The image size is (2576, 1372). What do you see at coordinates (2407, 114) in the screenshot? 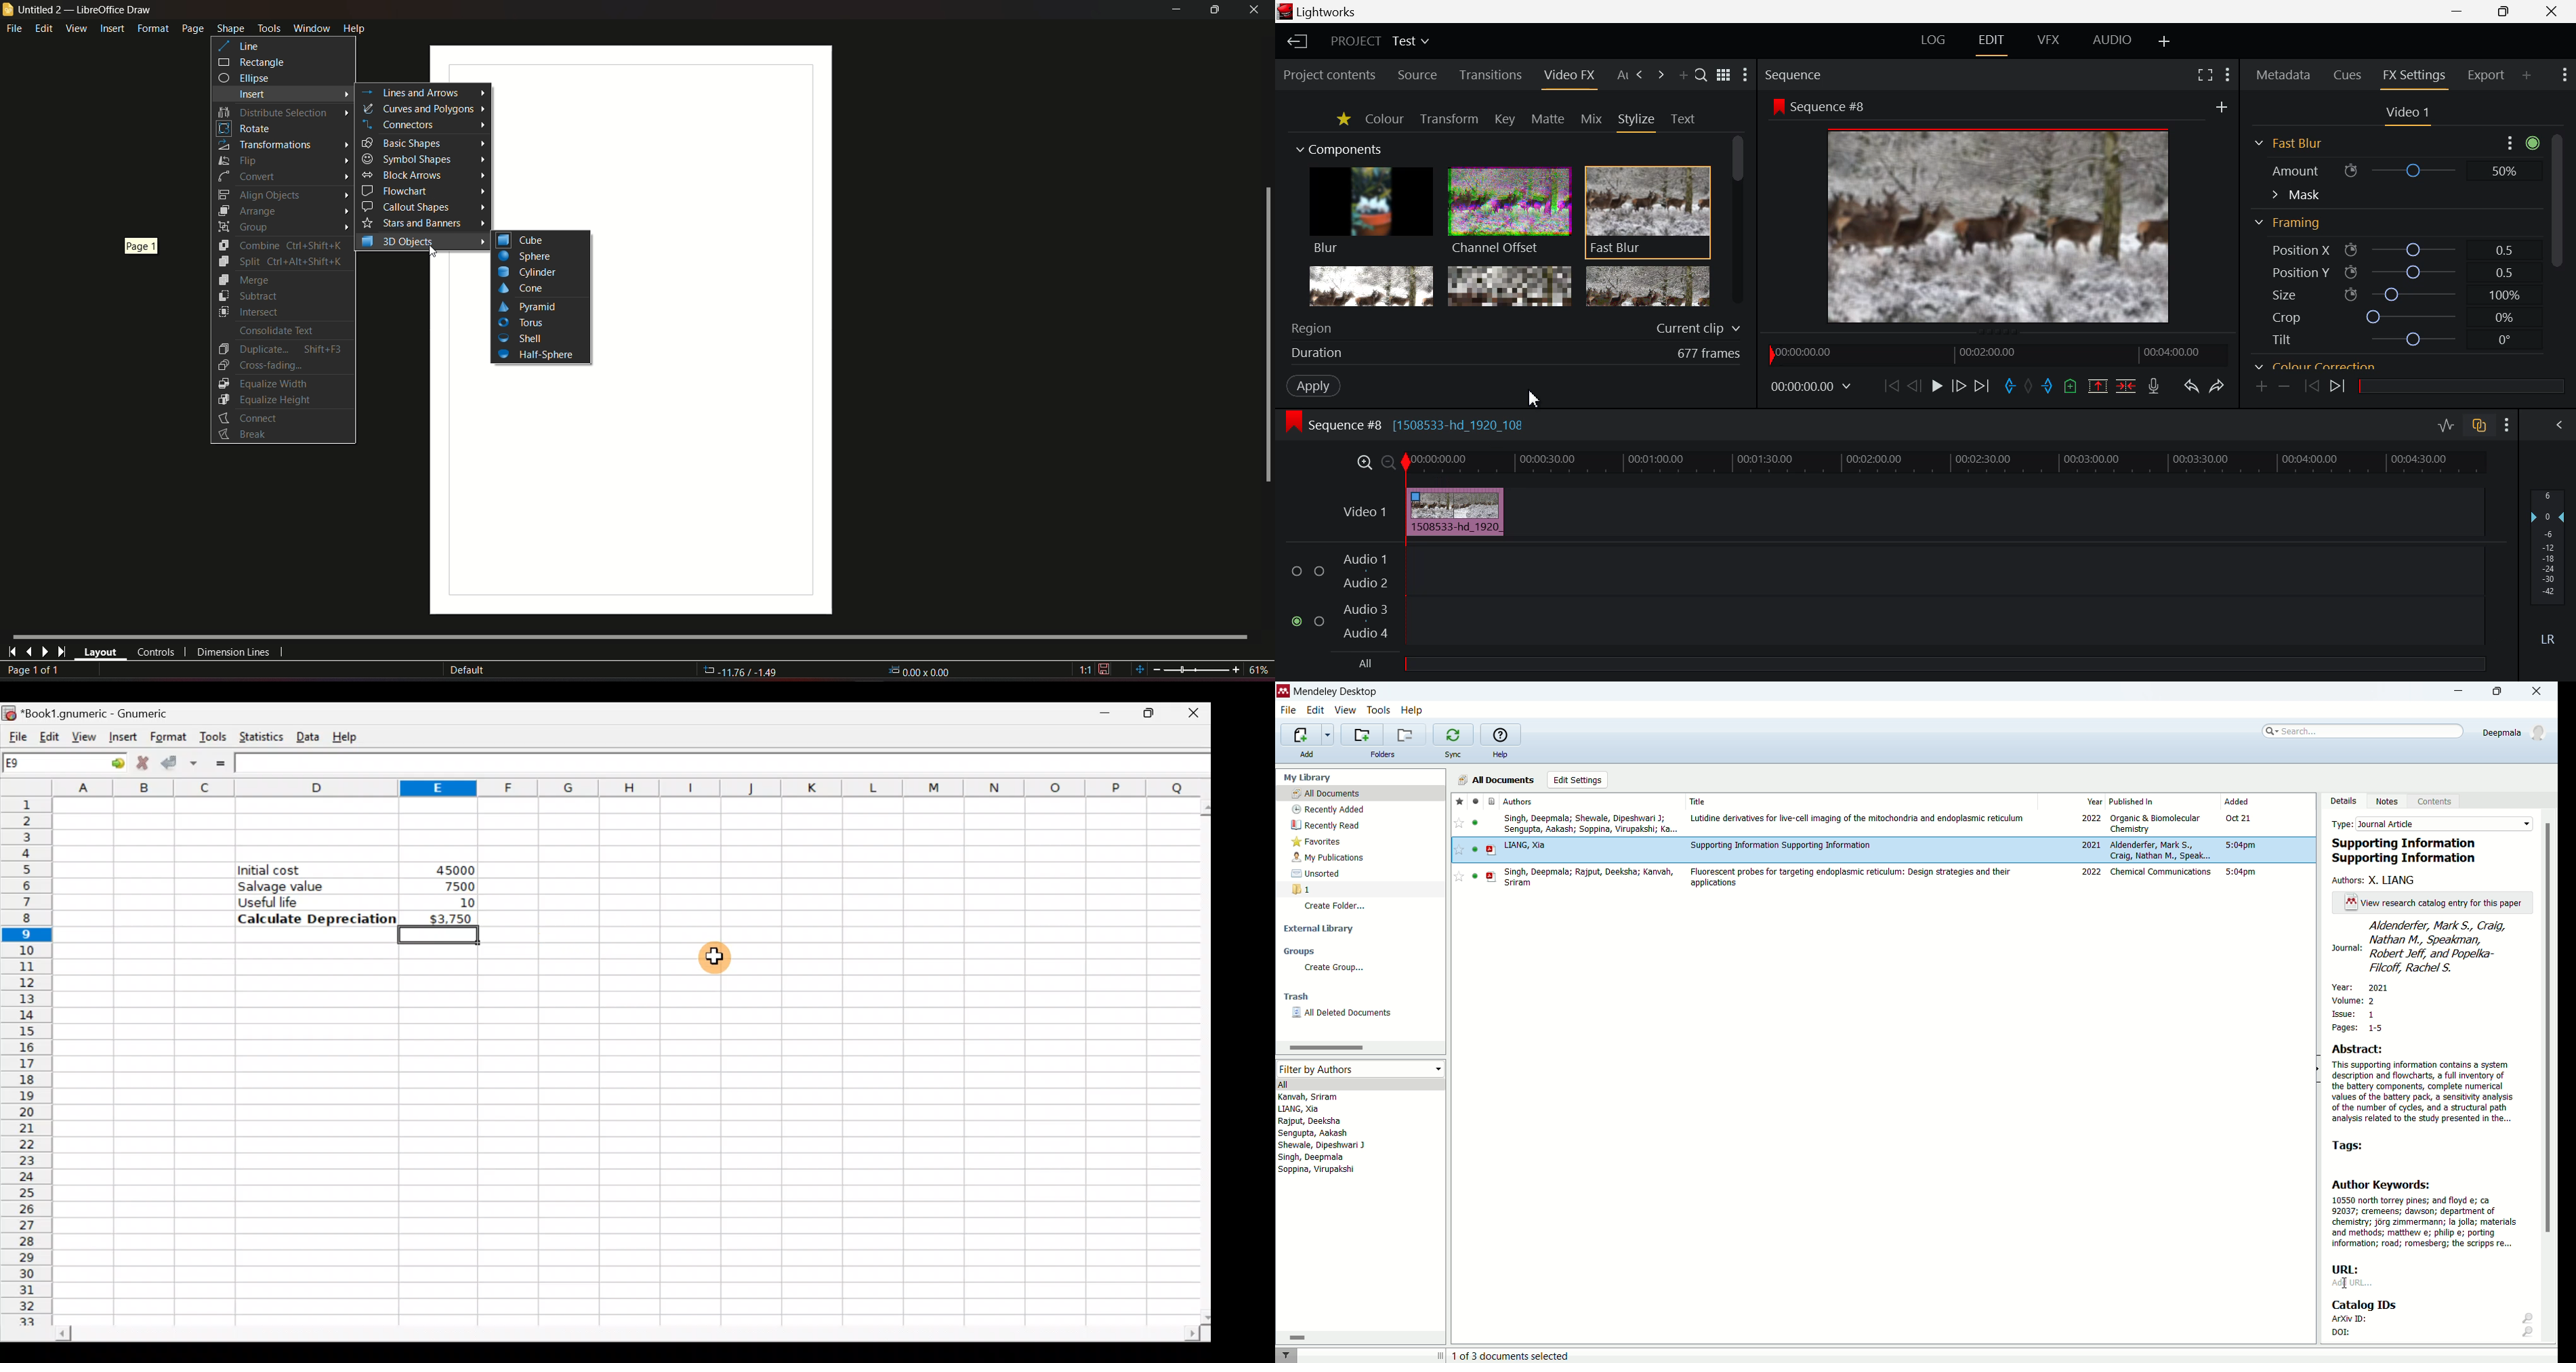
I see `Video Settings Section` at bounding box center [2407, 114].